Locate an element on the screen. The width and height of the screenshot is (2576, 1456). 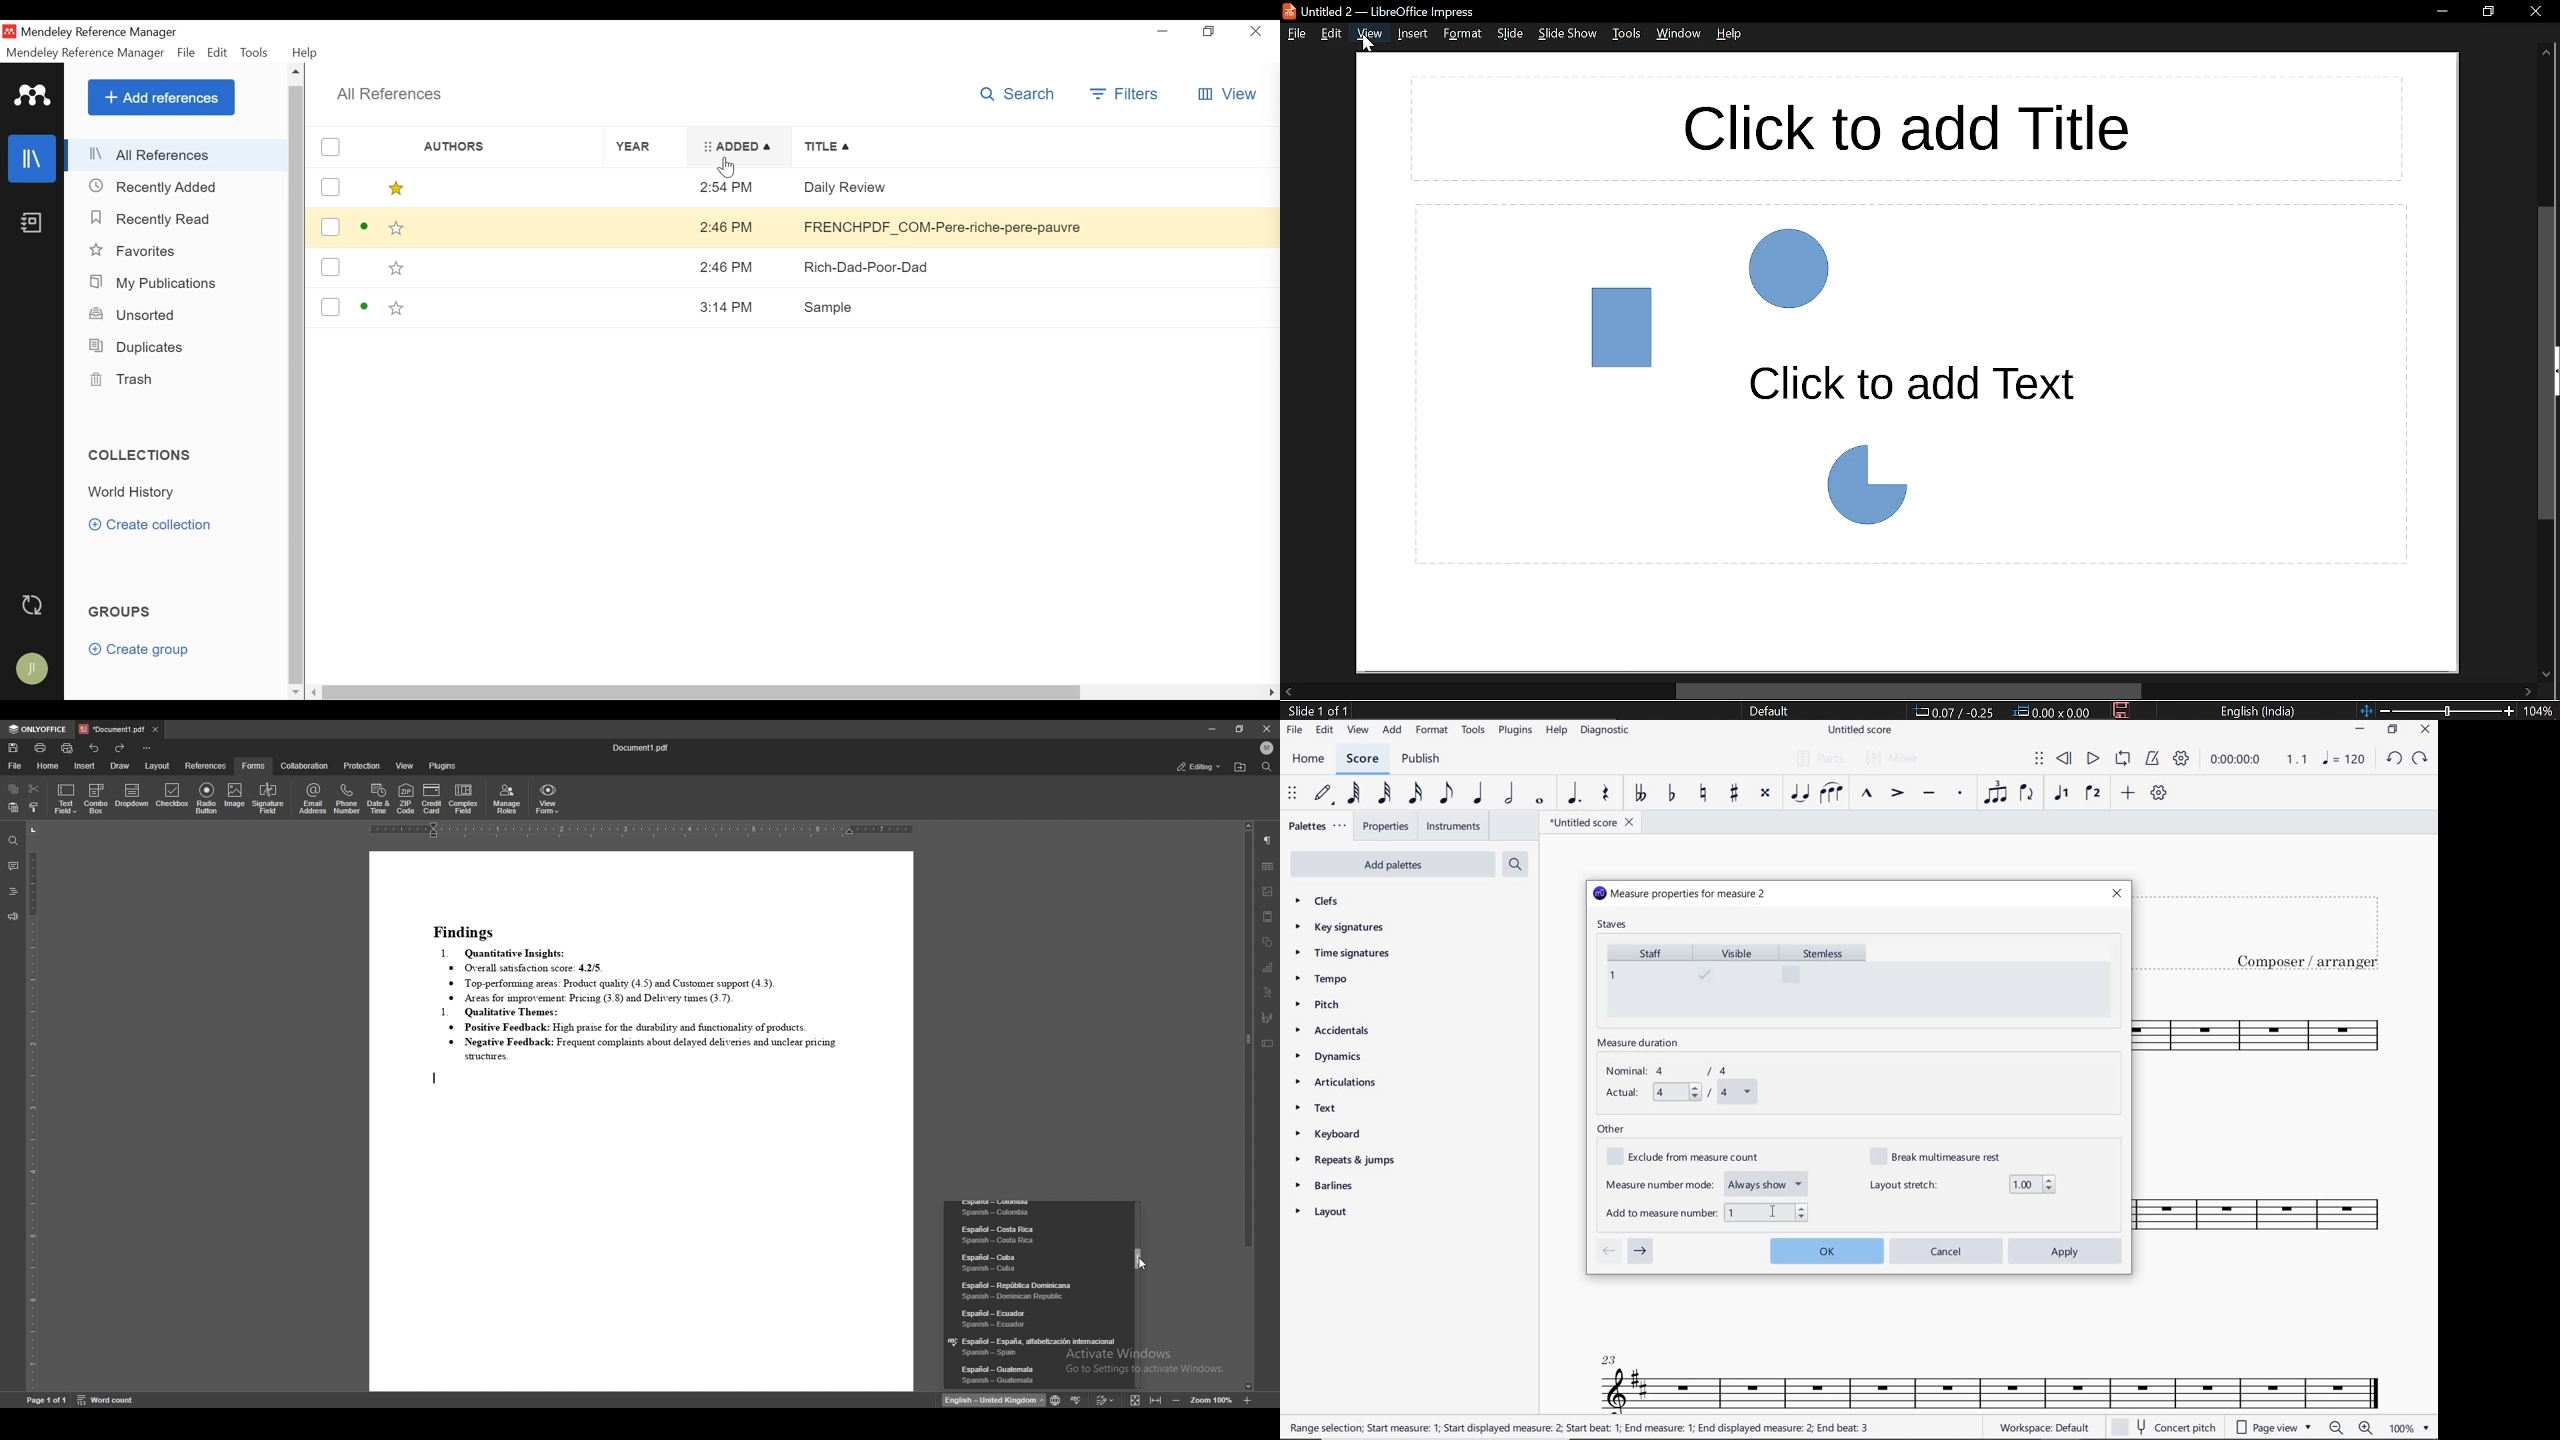
quick print is located at coordinates (68, 748).